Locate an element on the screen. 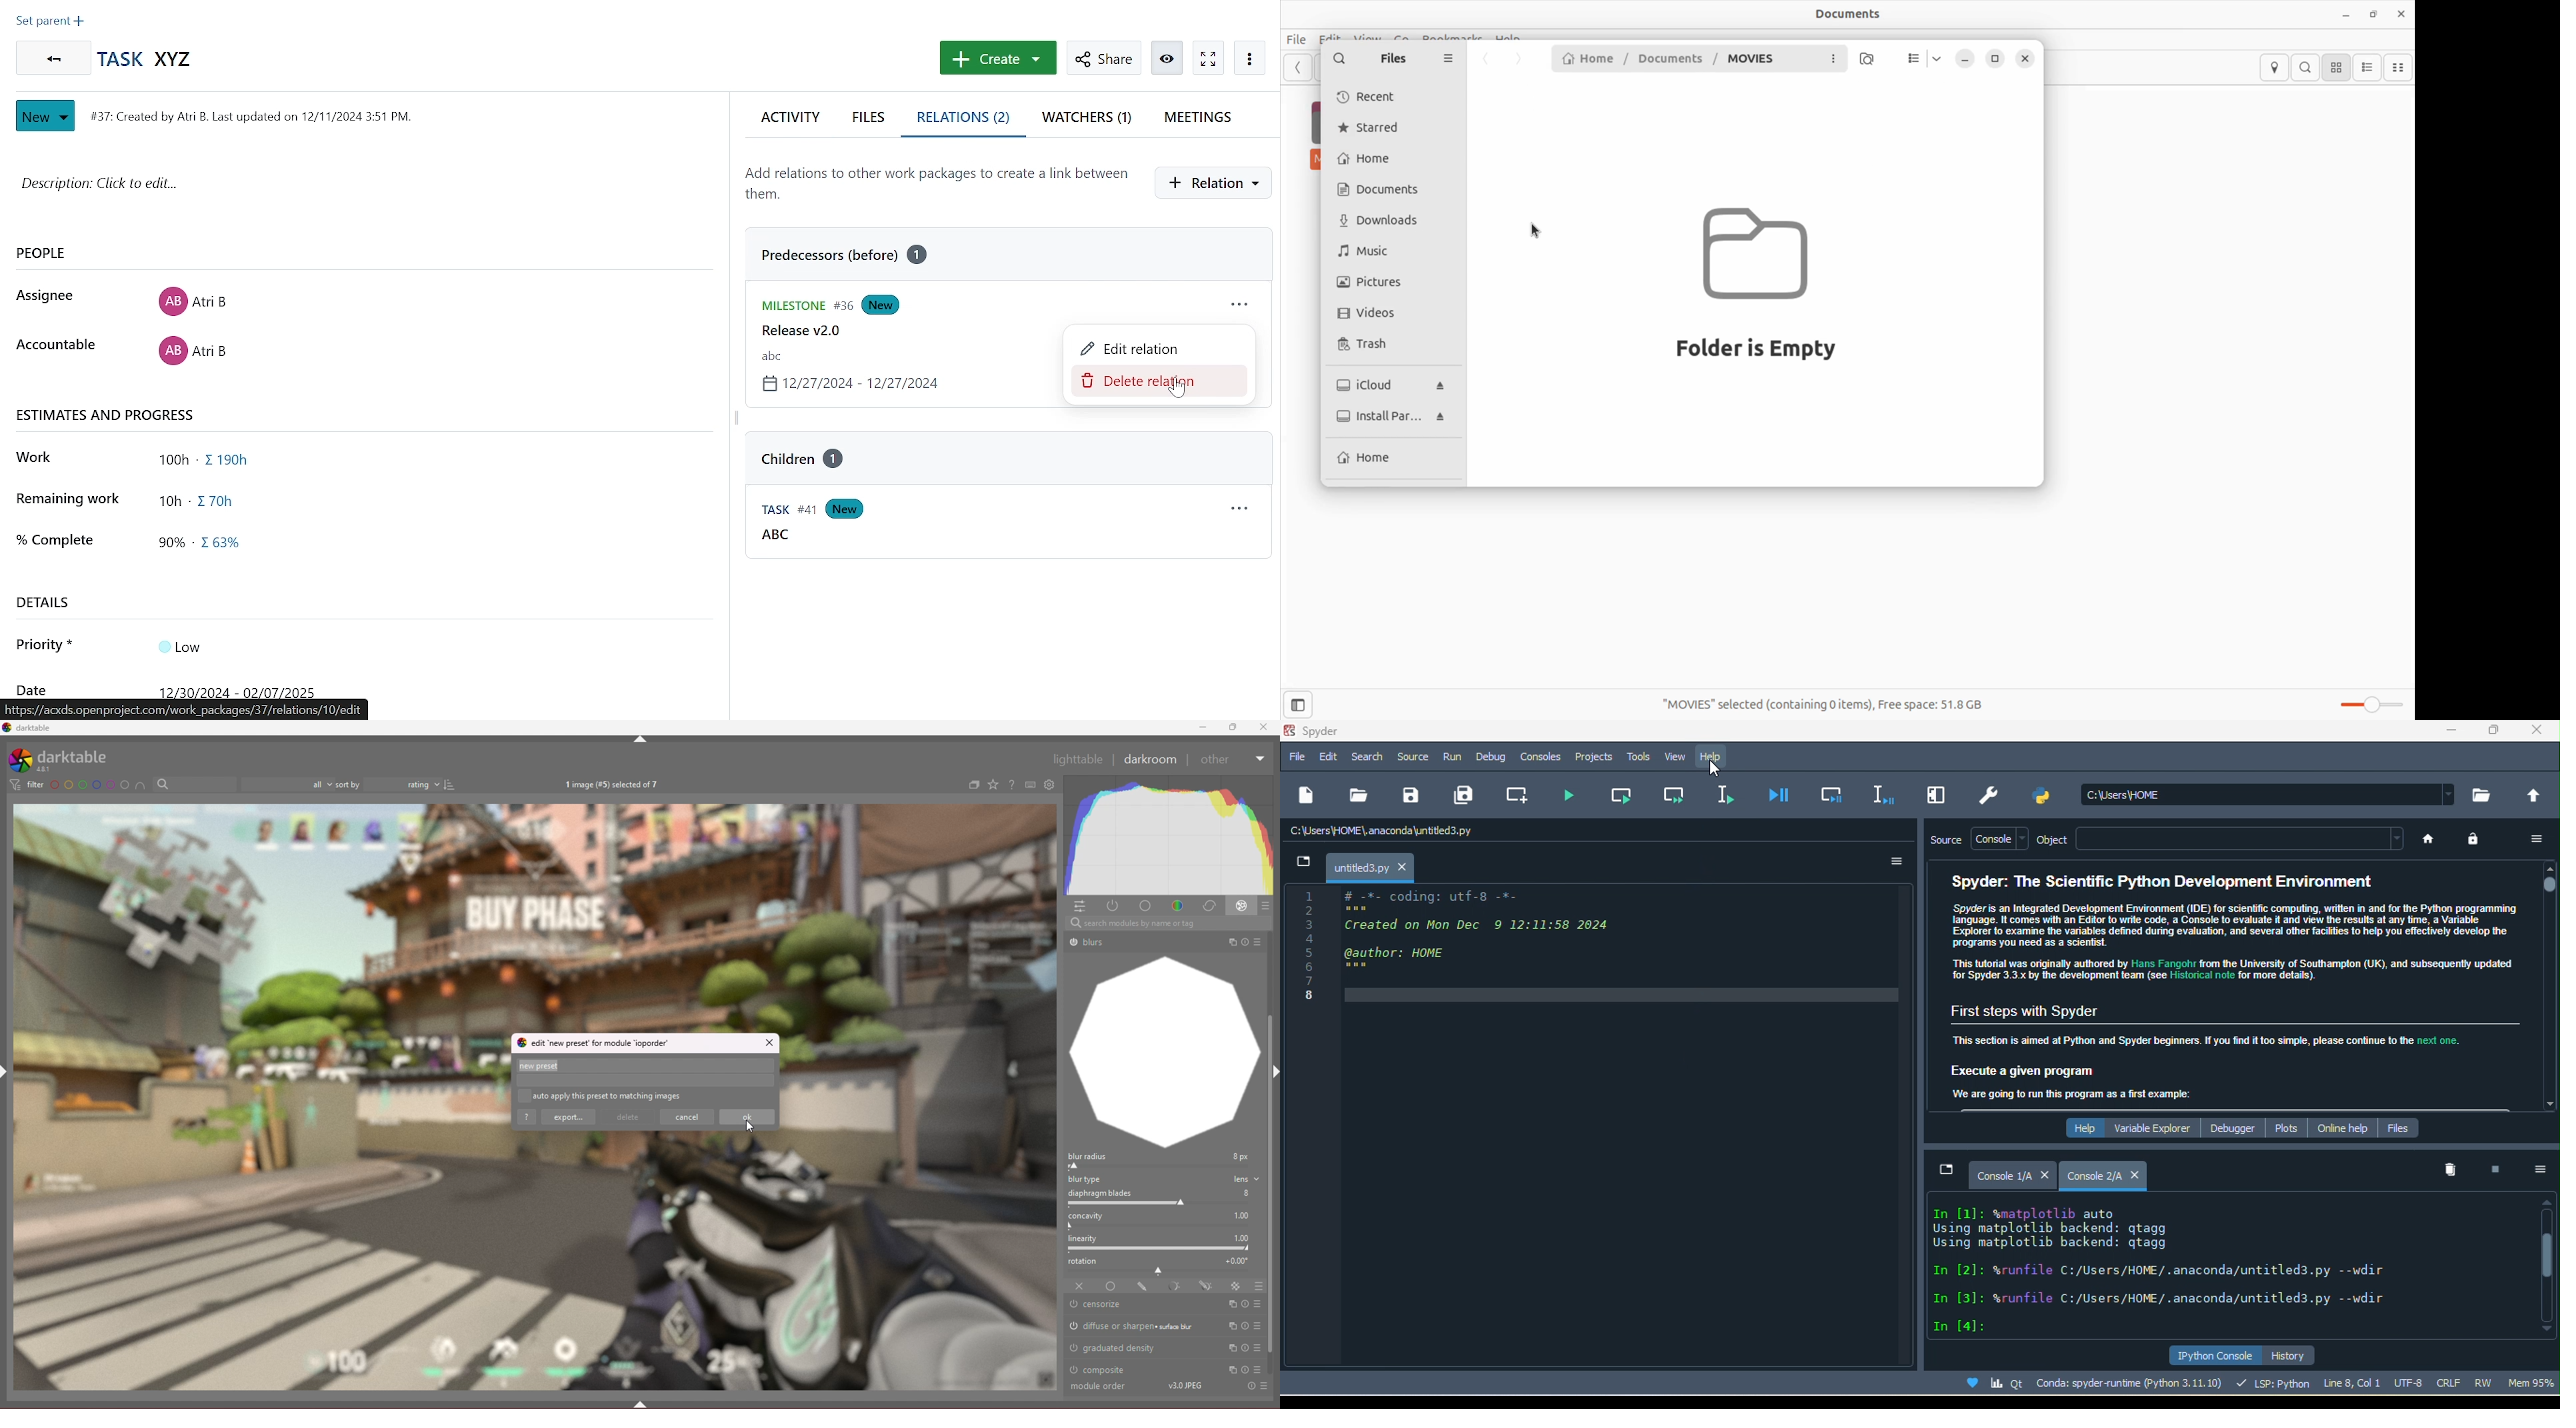 The image size is (2576, 1428). New is located at coordinates (905, 304).